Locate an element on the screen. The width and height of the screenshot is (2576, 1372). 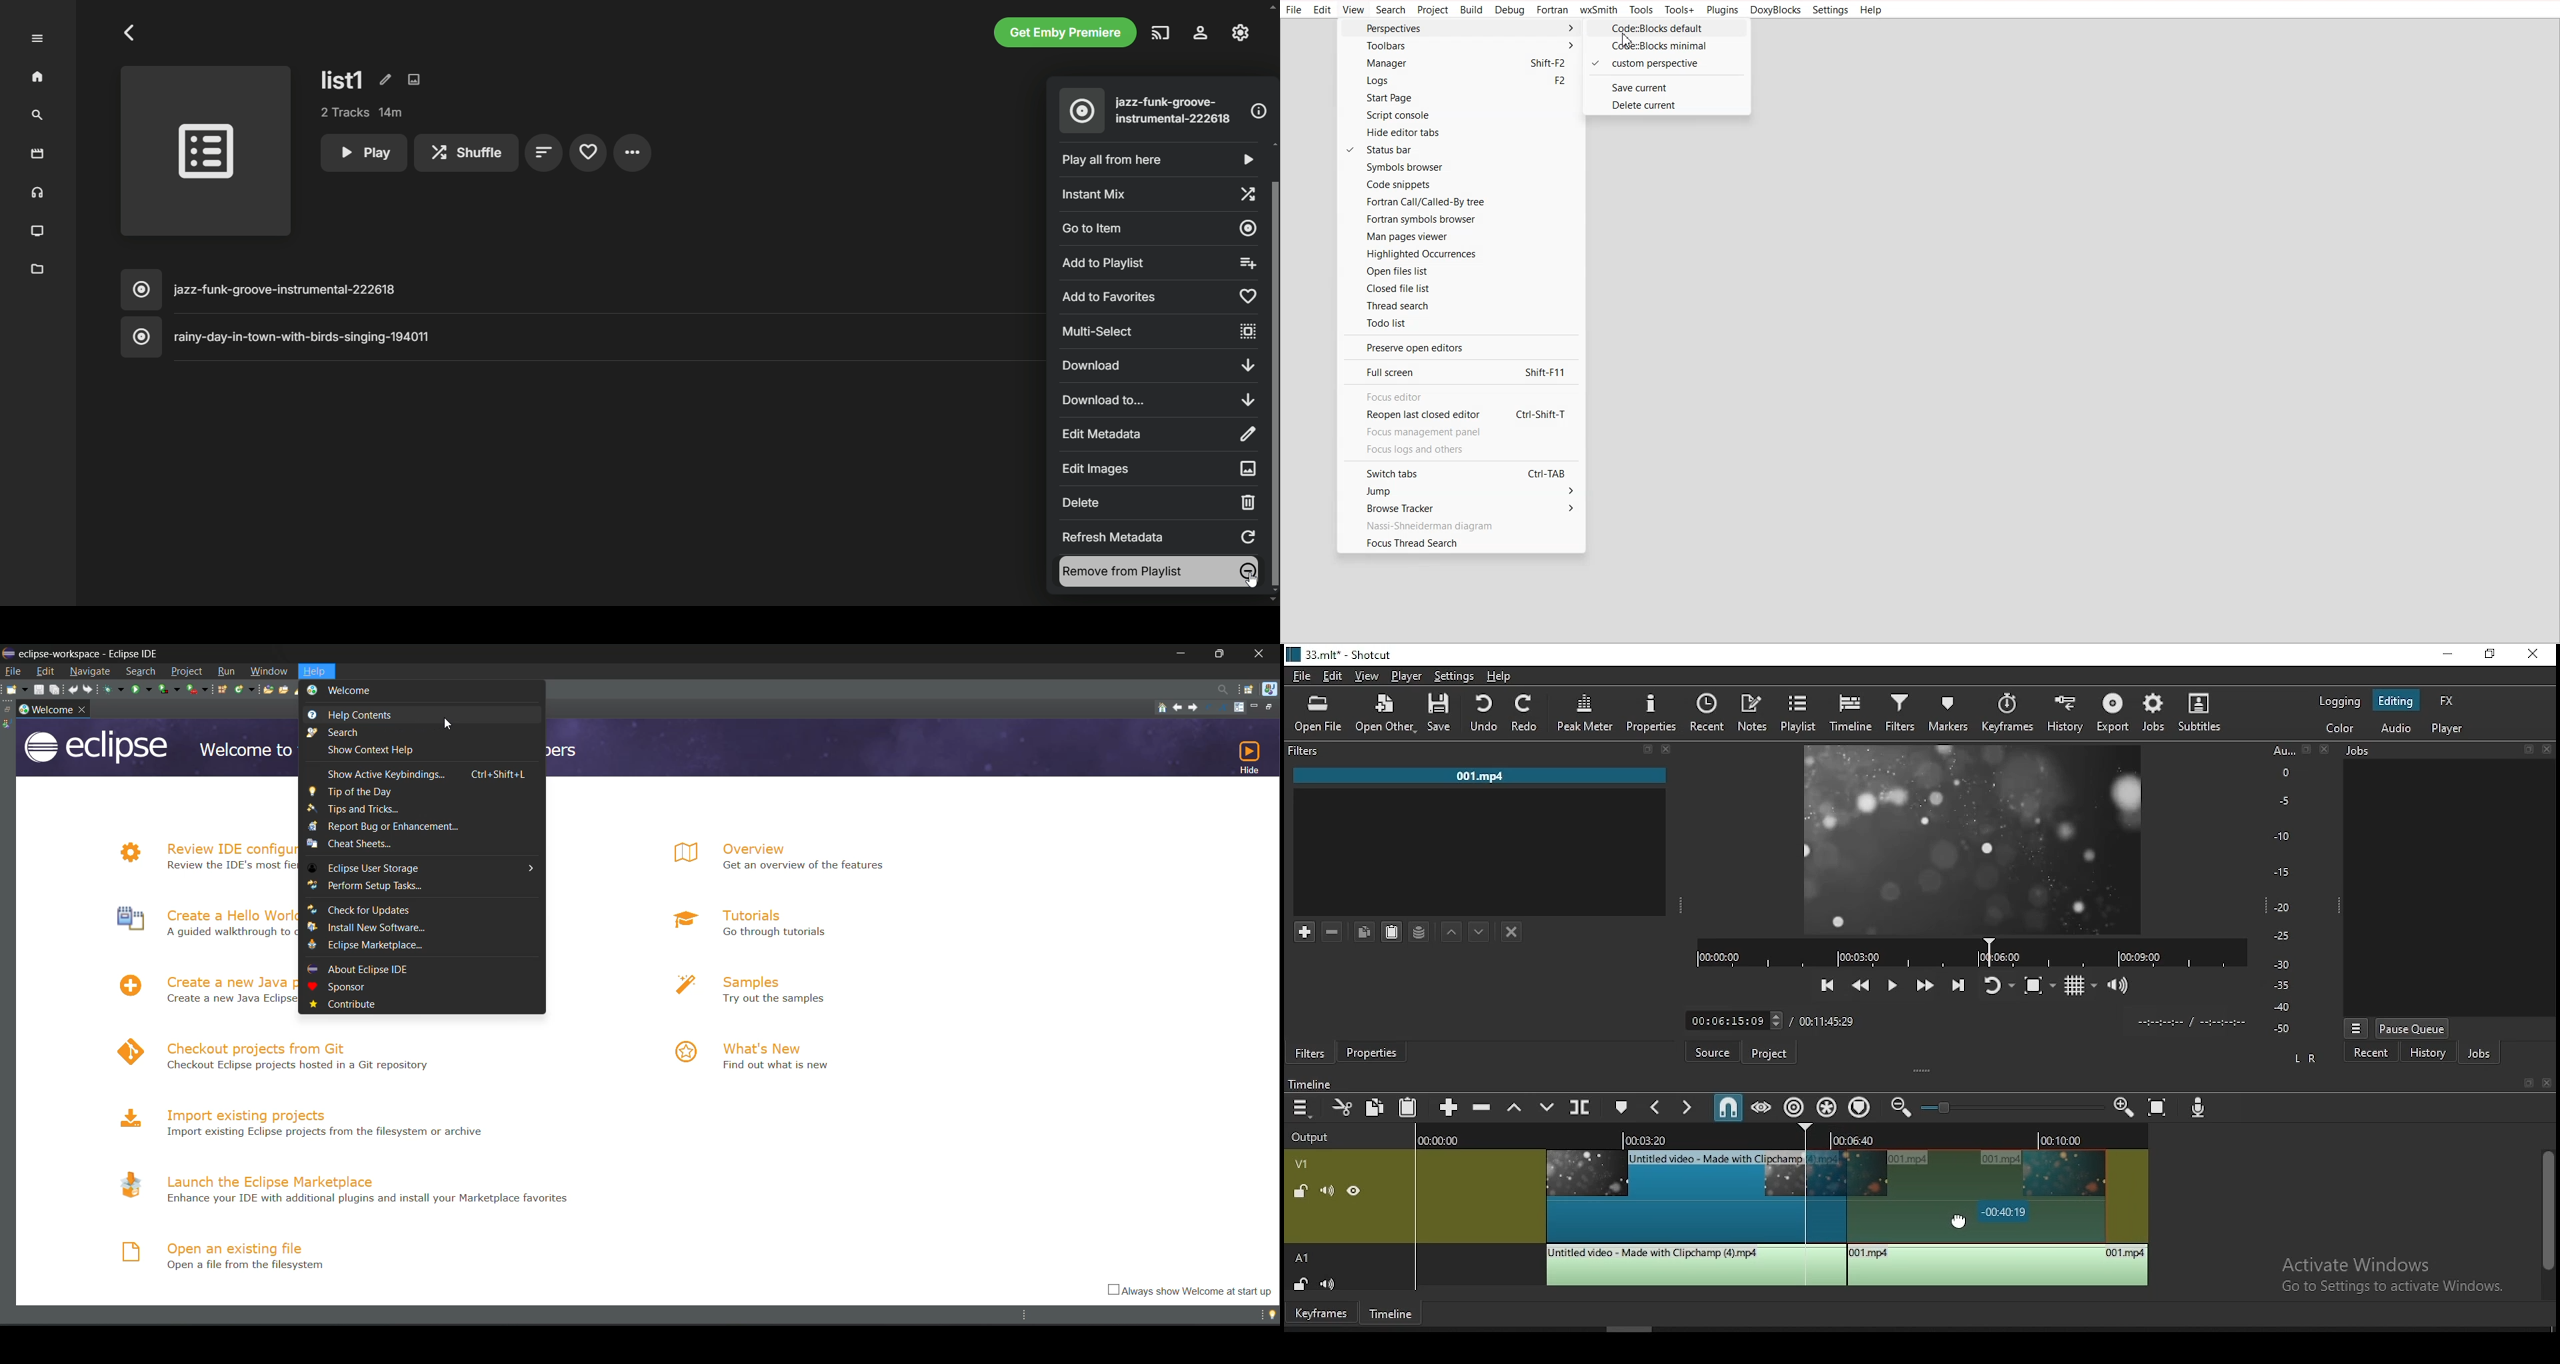
audio clip is located at coordinates (1694, 1265).